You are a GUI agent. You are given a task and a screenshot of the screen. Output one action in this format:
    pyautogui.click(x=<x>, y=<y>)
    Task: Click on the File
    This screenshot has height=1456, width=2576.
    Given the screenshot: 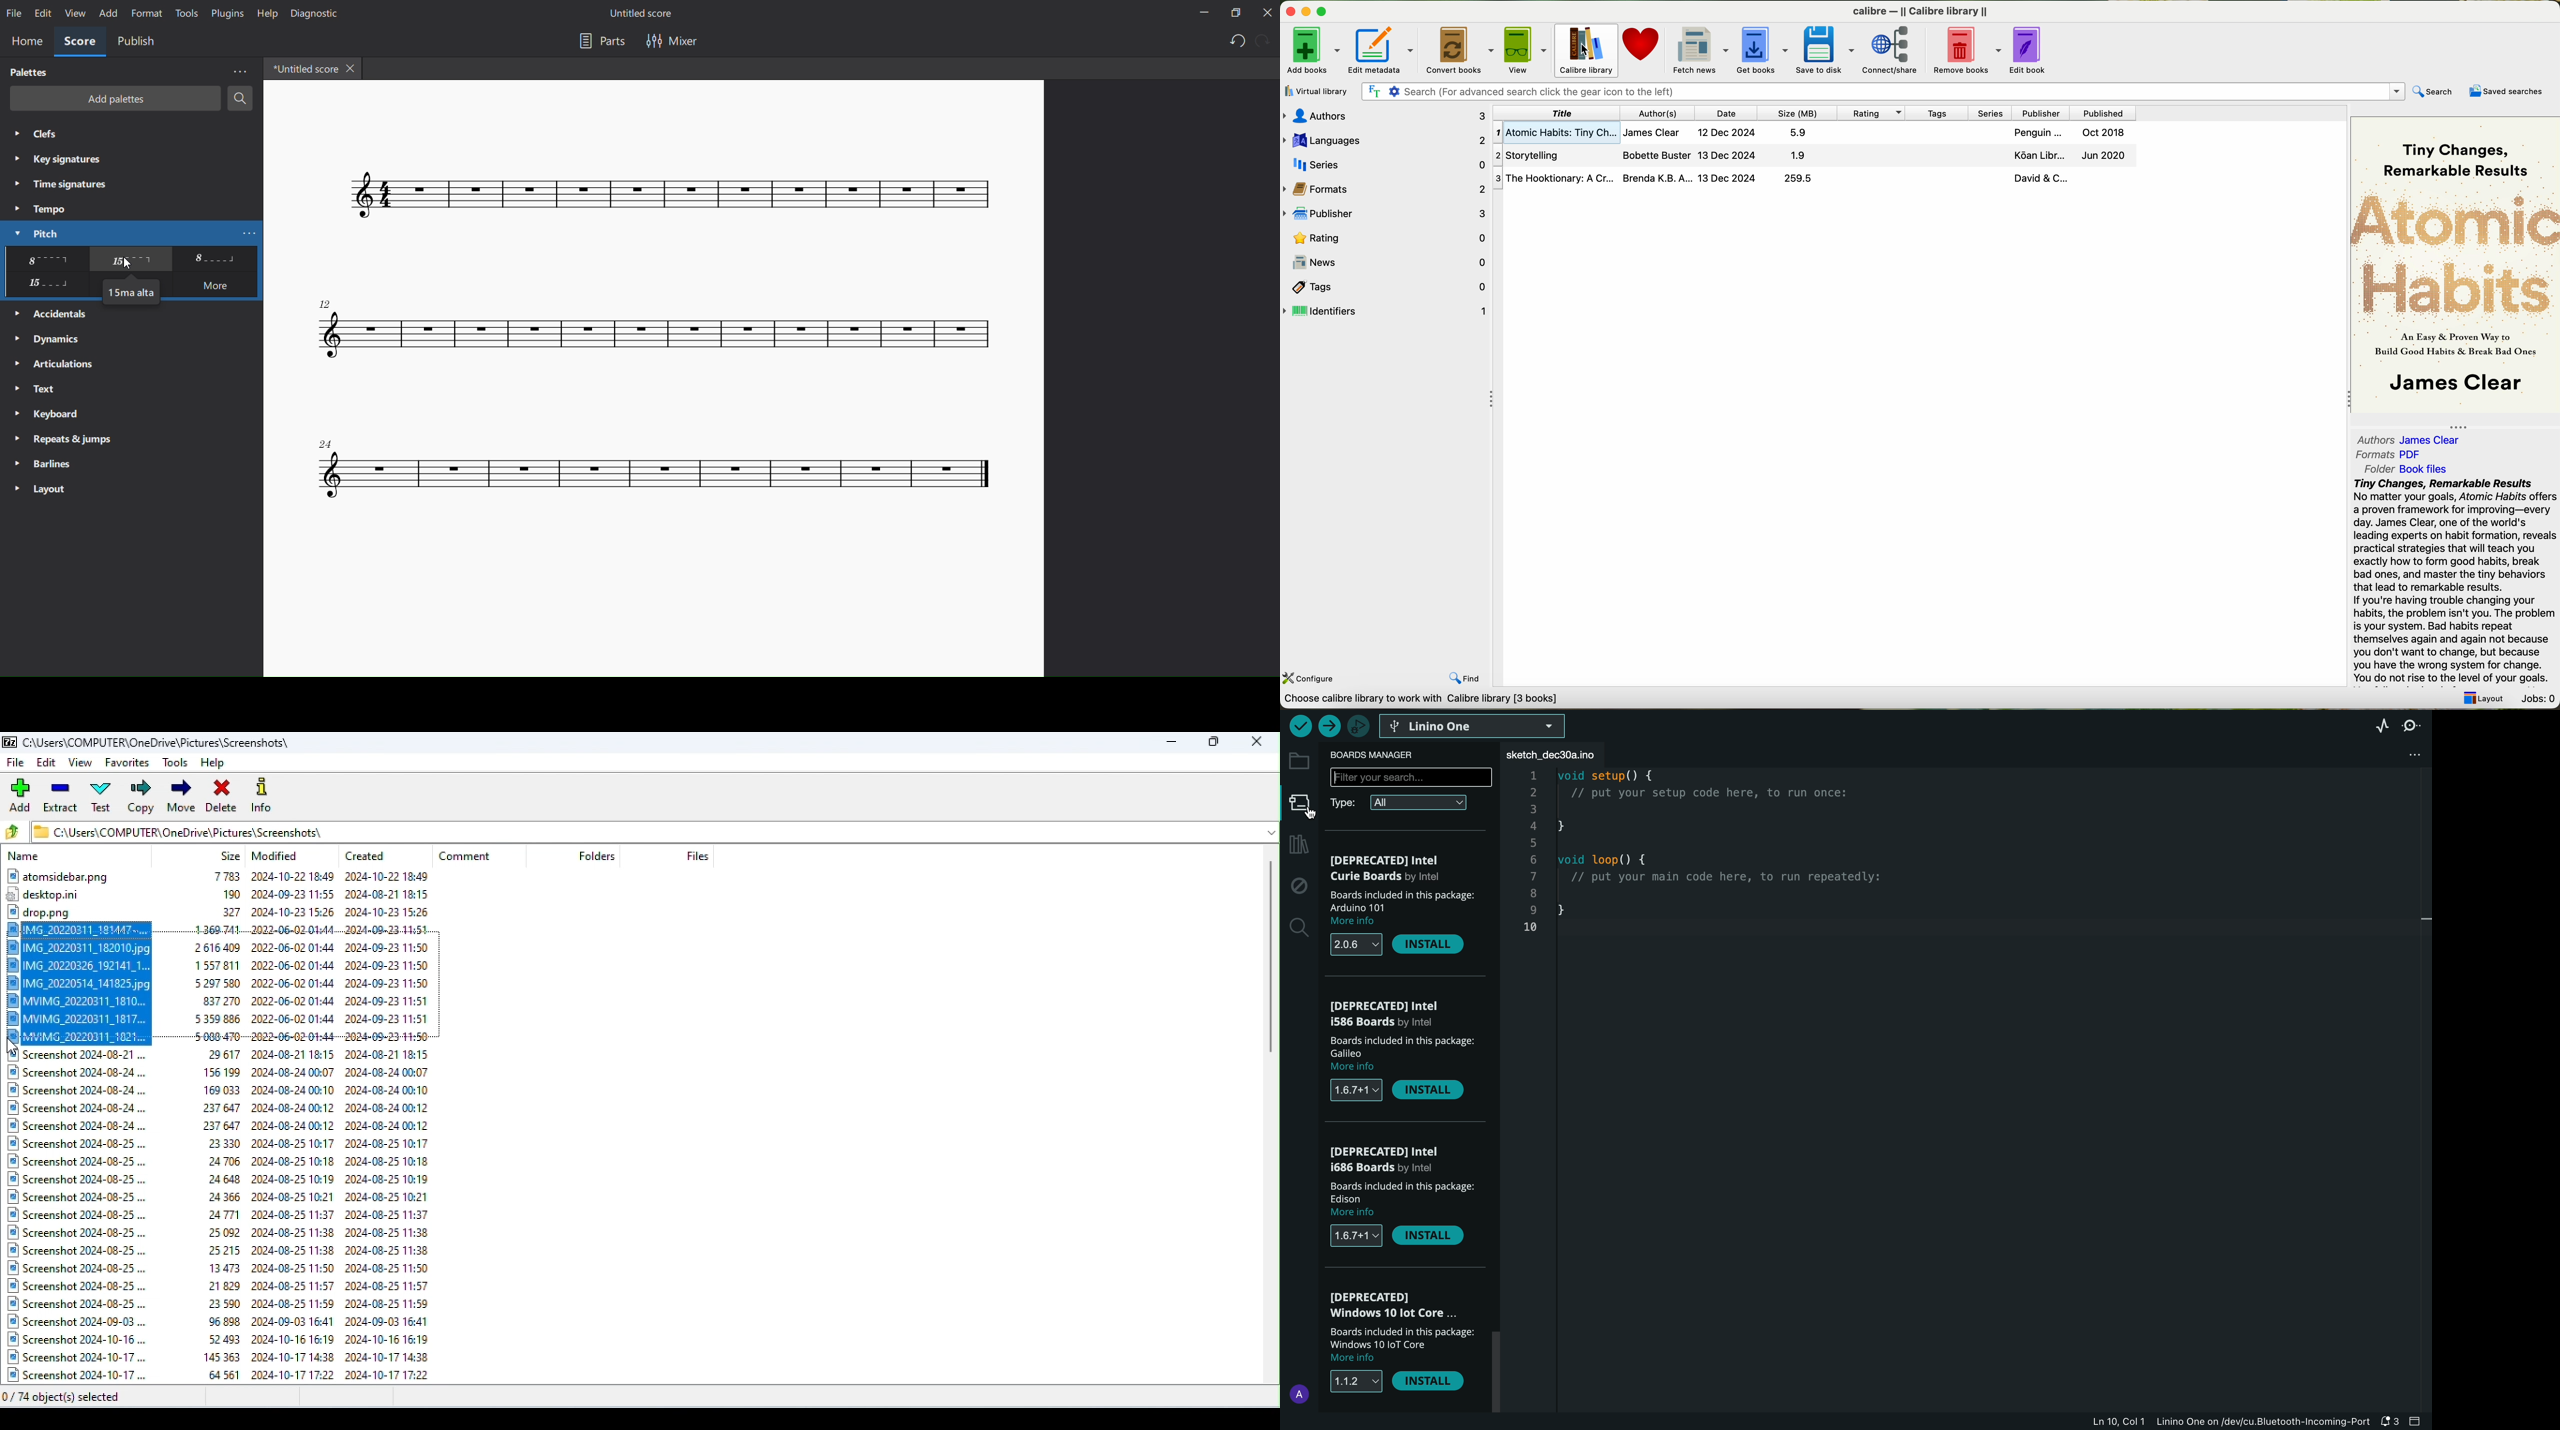 What is the action you would take?
    pyautogui.click(x=17, y=762)
    